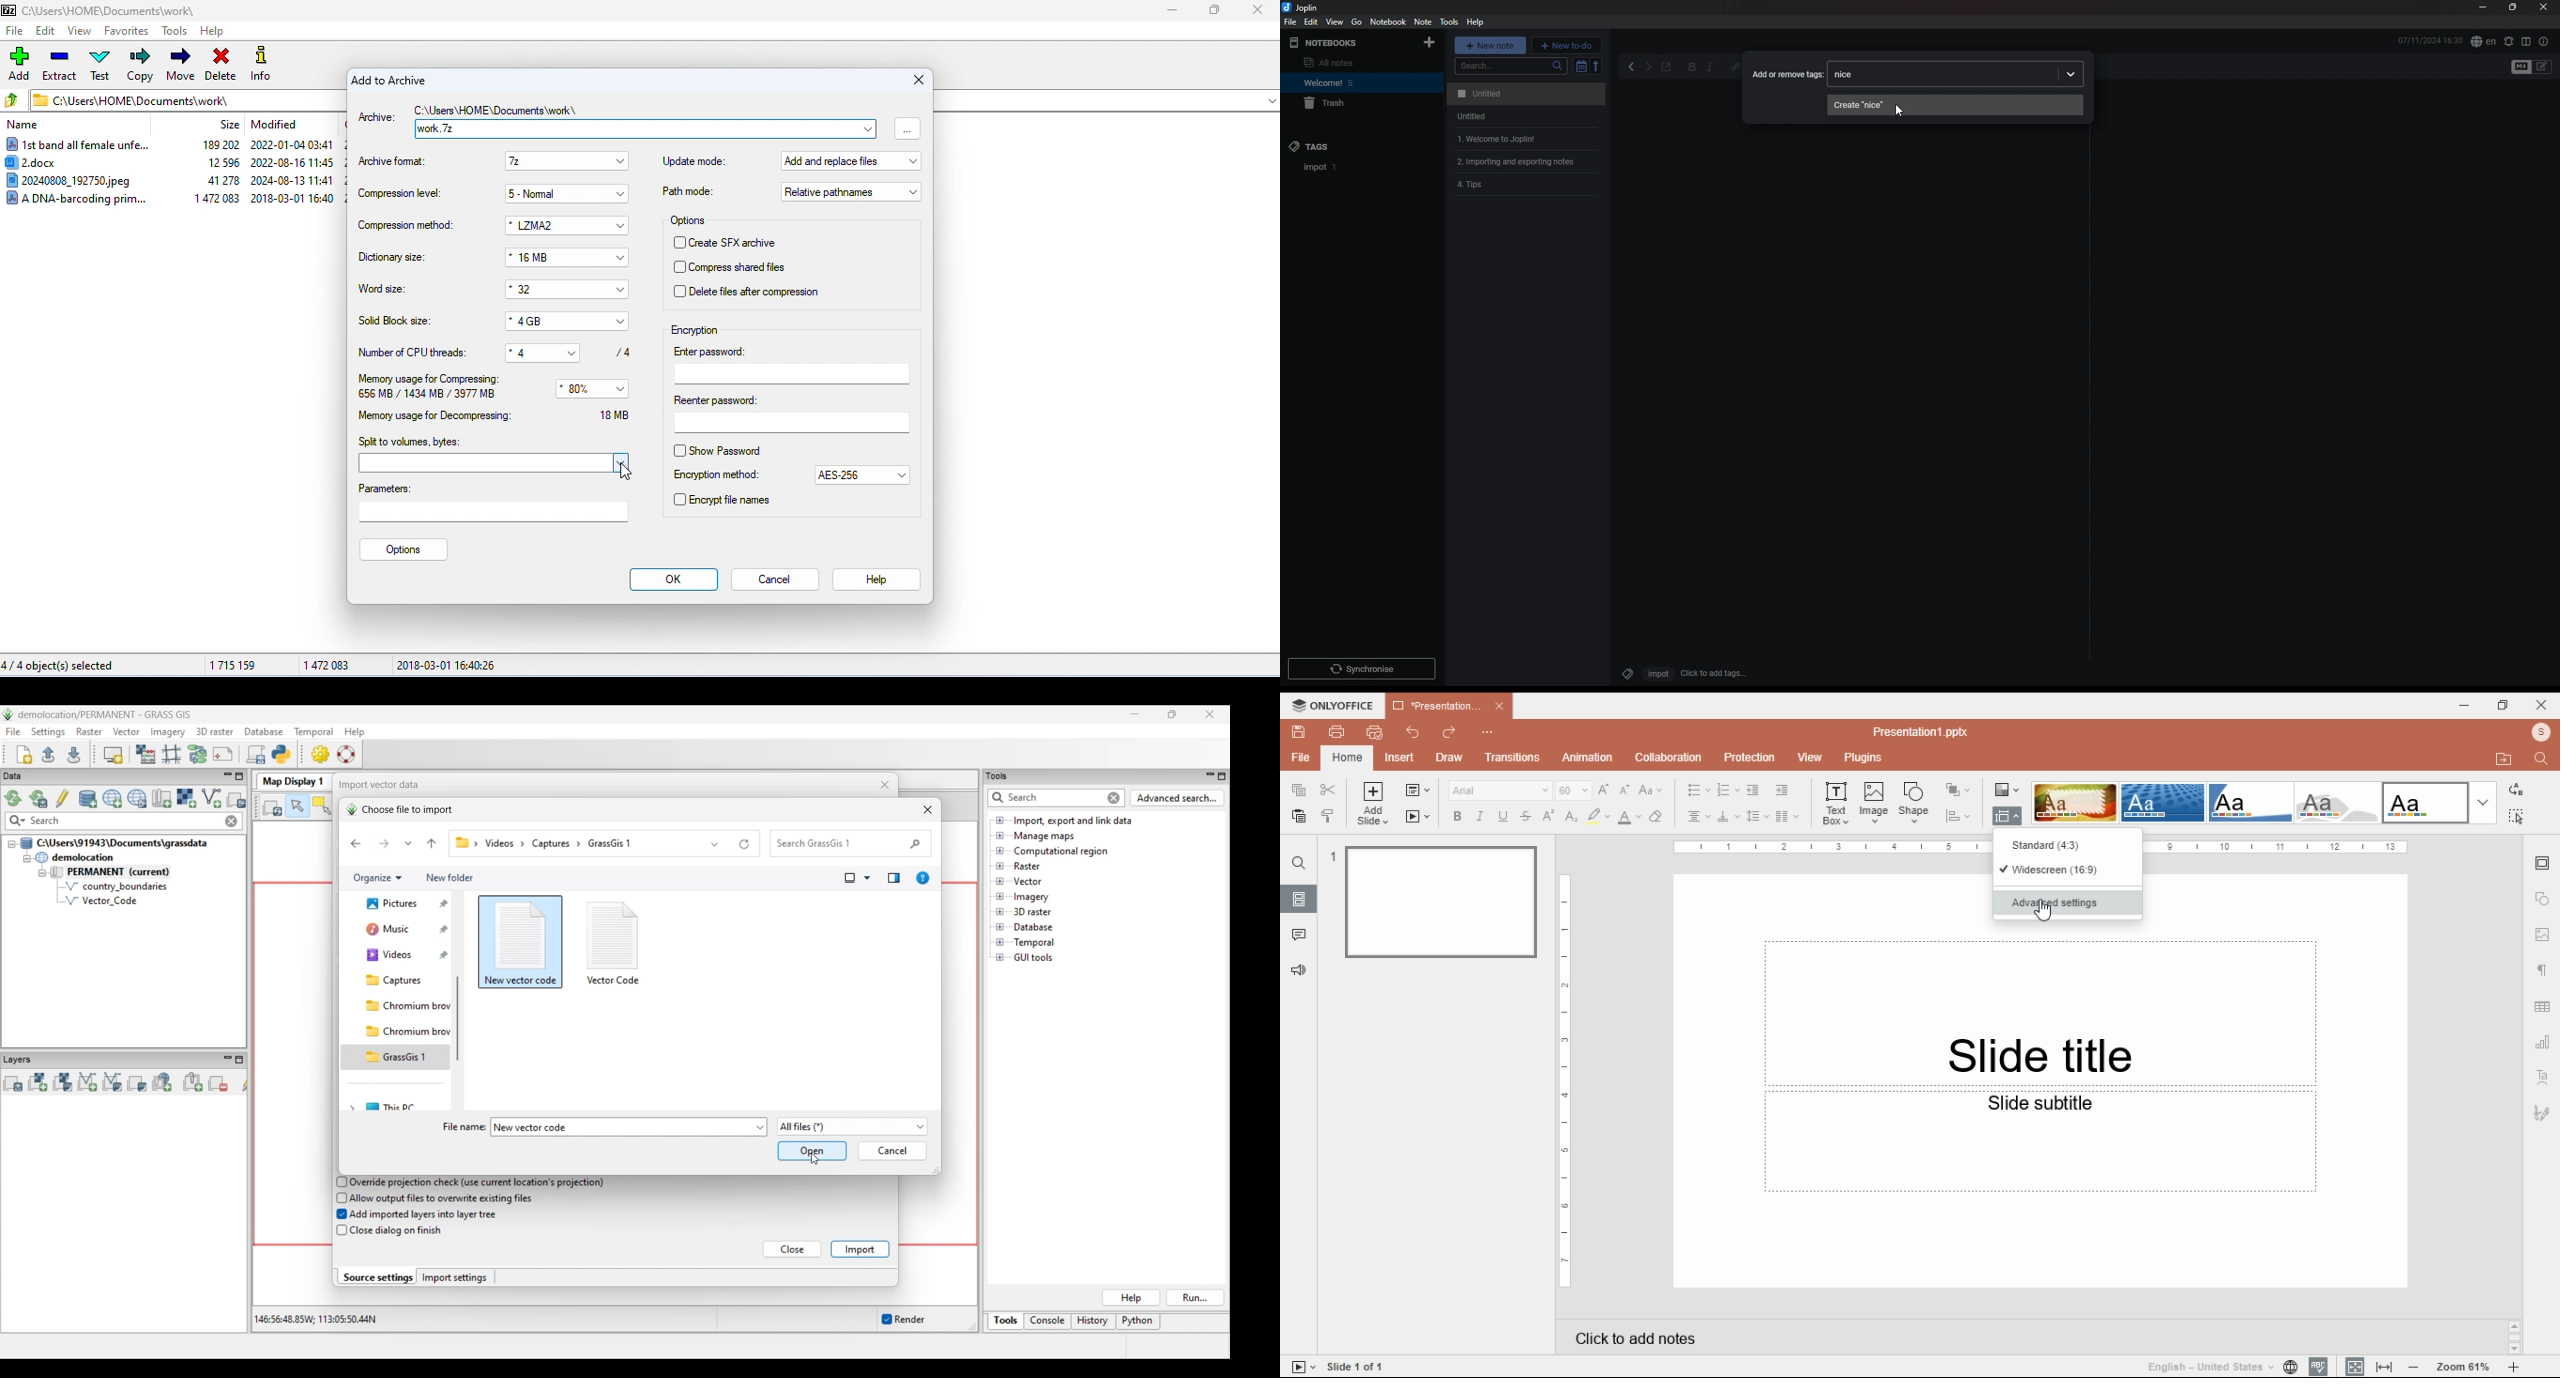 The width and height of the screenshot is (2576, 1400). Describe the element at coordinates (2543, 41) in the screenshot. I see `note properties` at that location.